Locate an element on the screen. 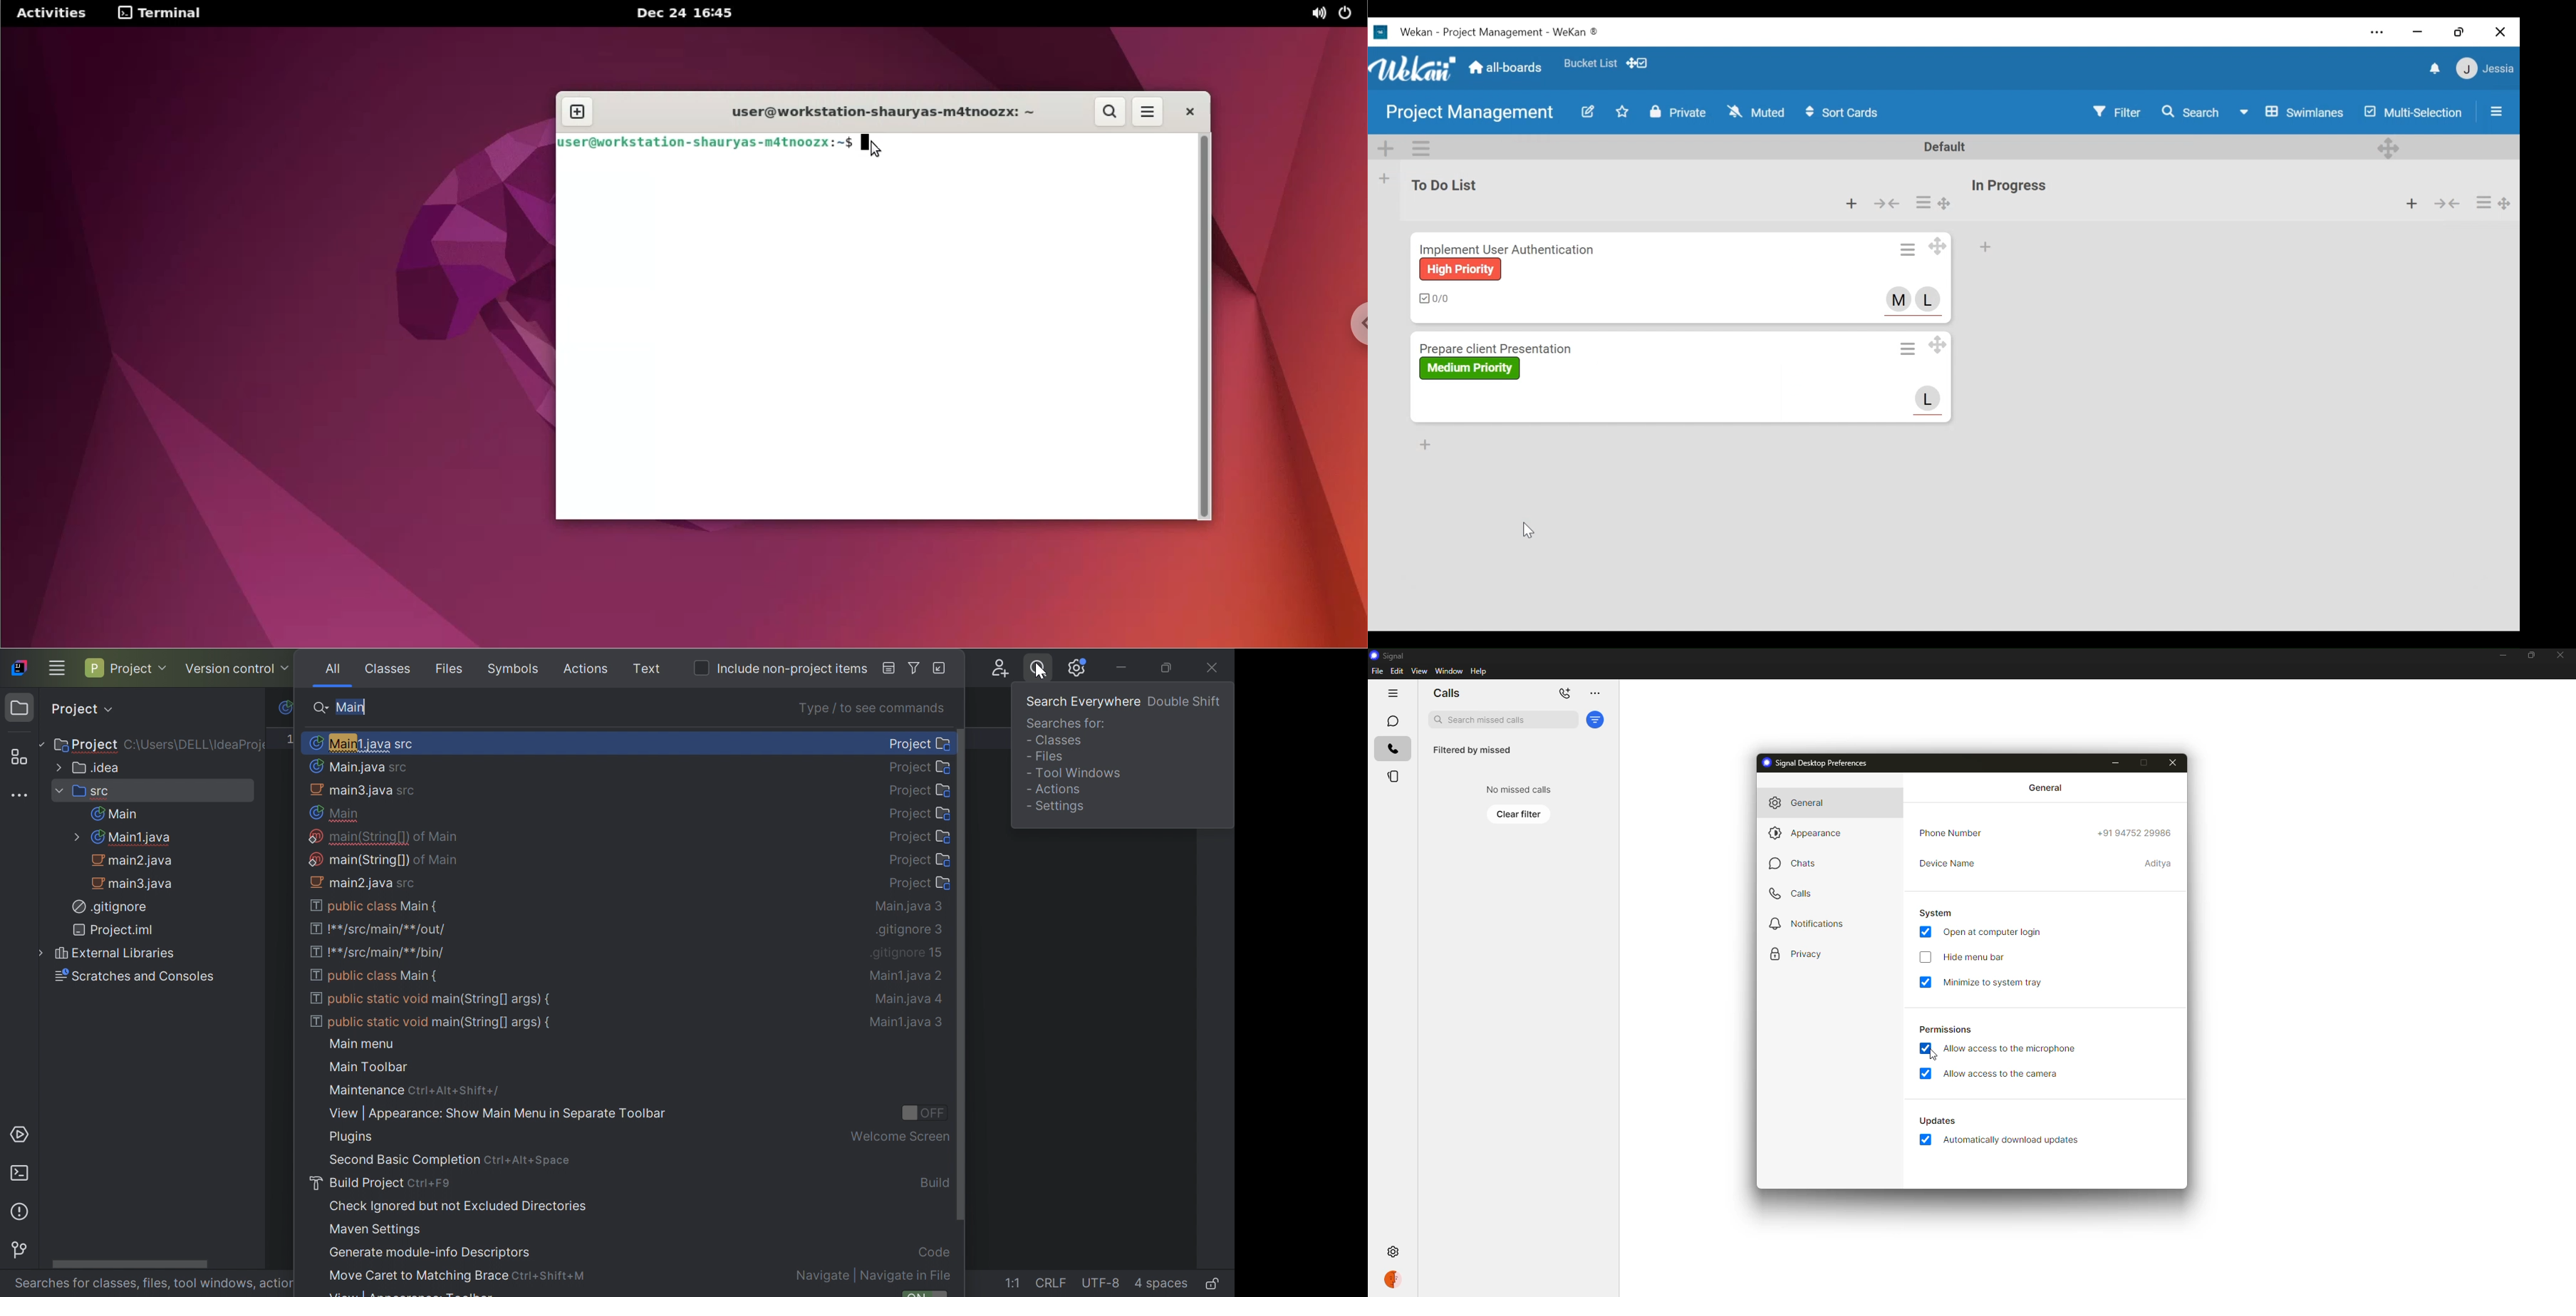 Image resolution: width=2576 pixels, height=1316 pixels. minimize is located at coordinates (2419, 32).